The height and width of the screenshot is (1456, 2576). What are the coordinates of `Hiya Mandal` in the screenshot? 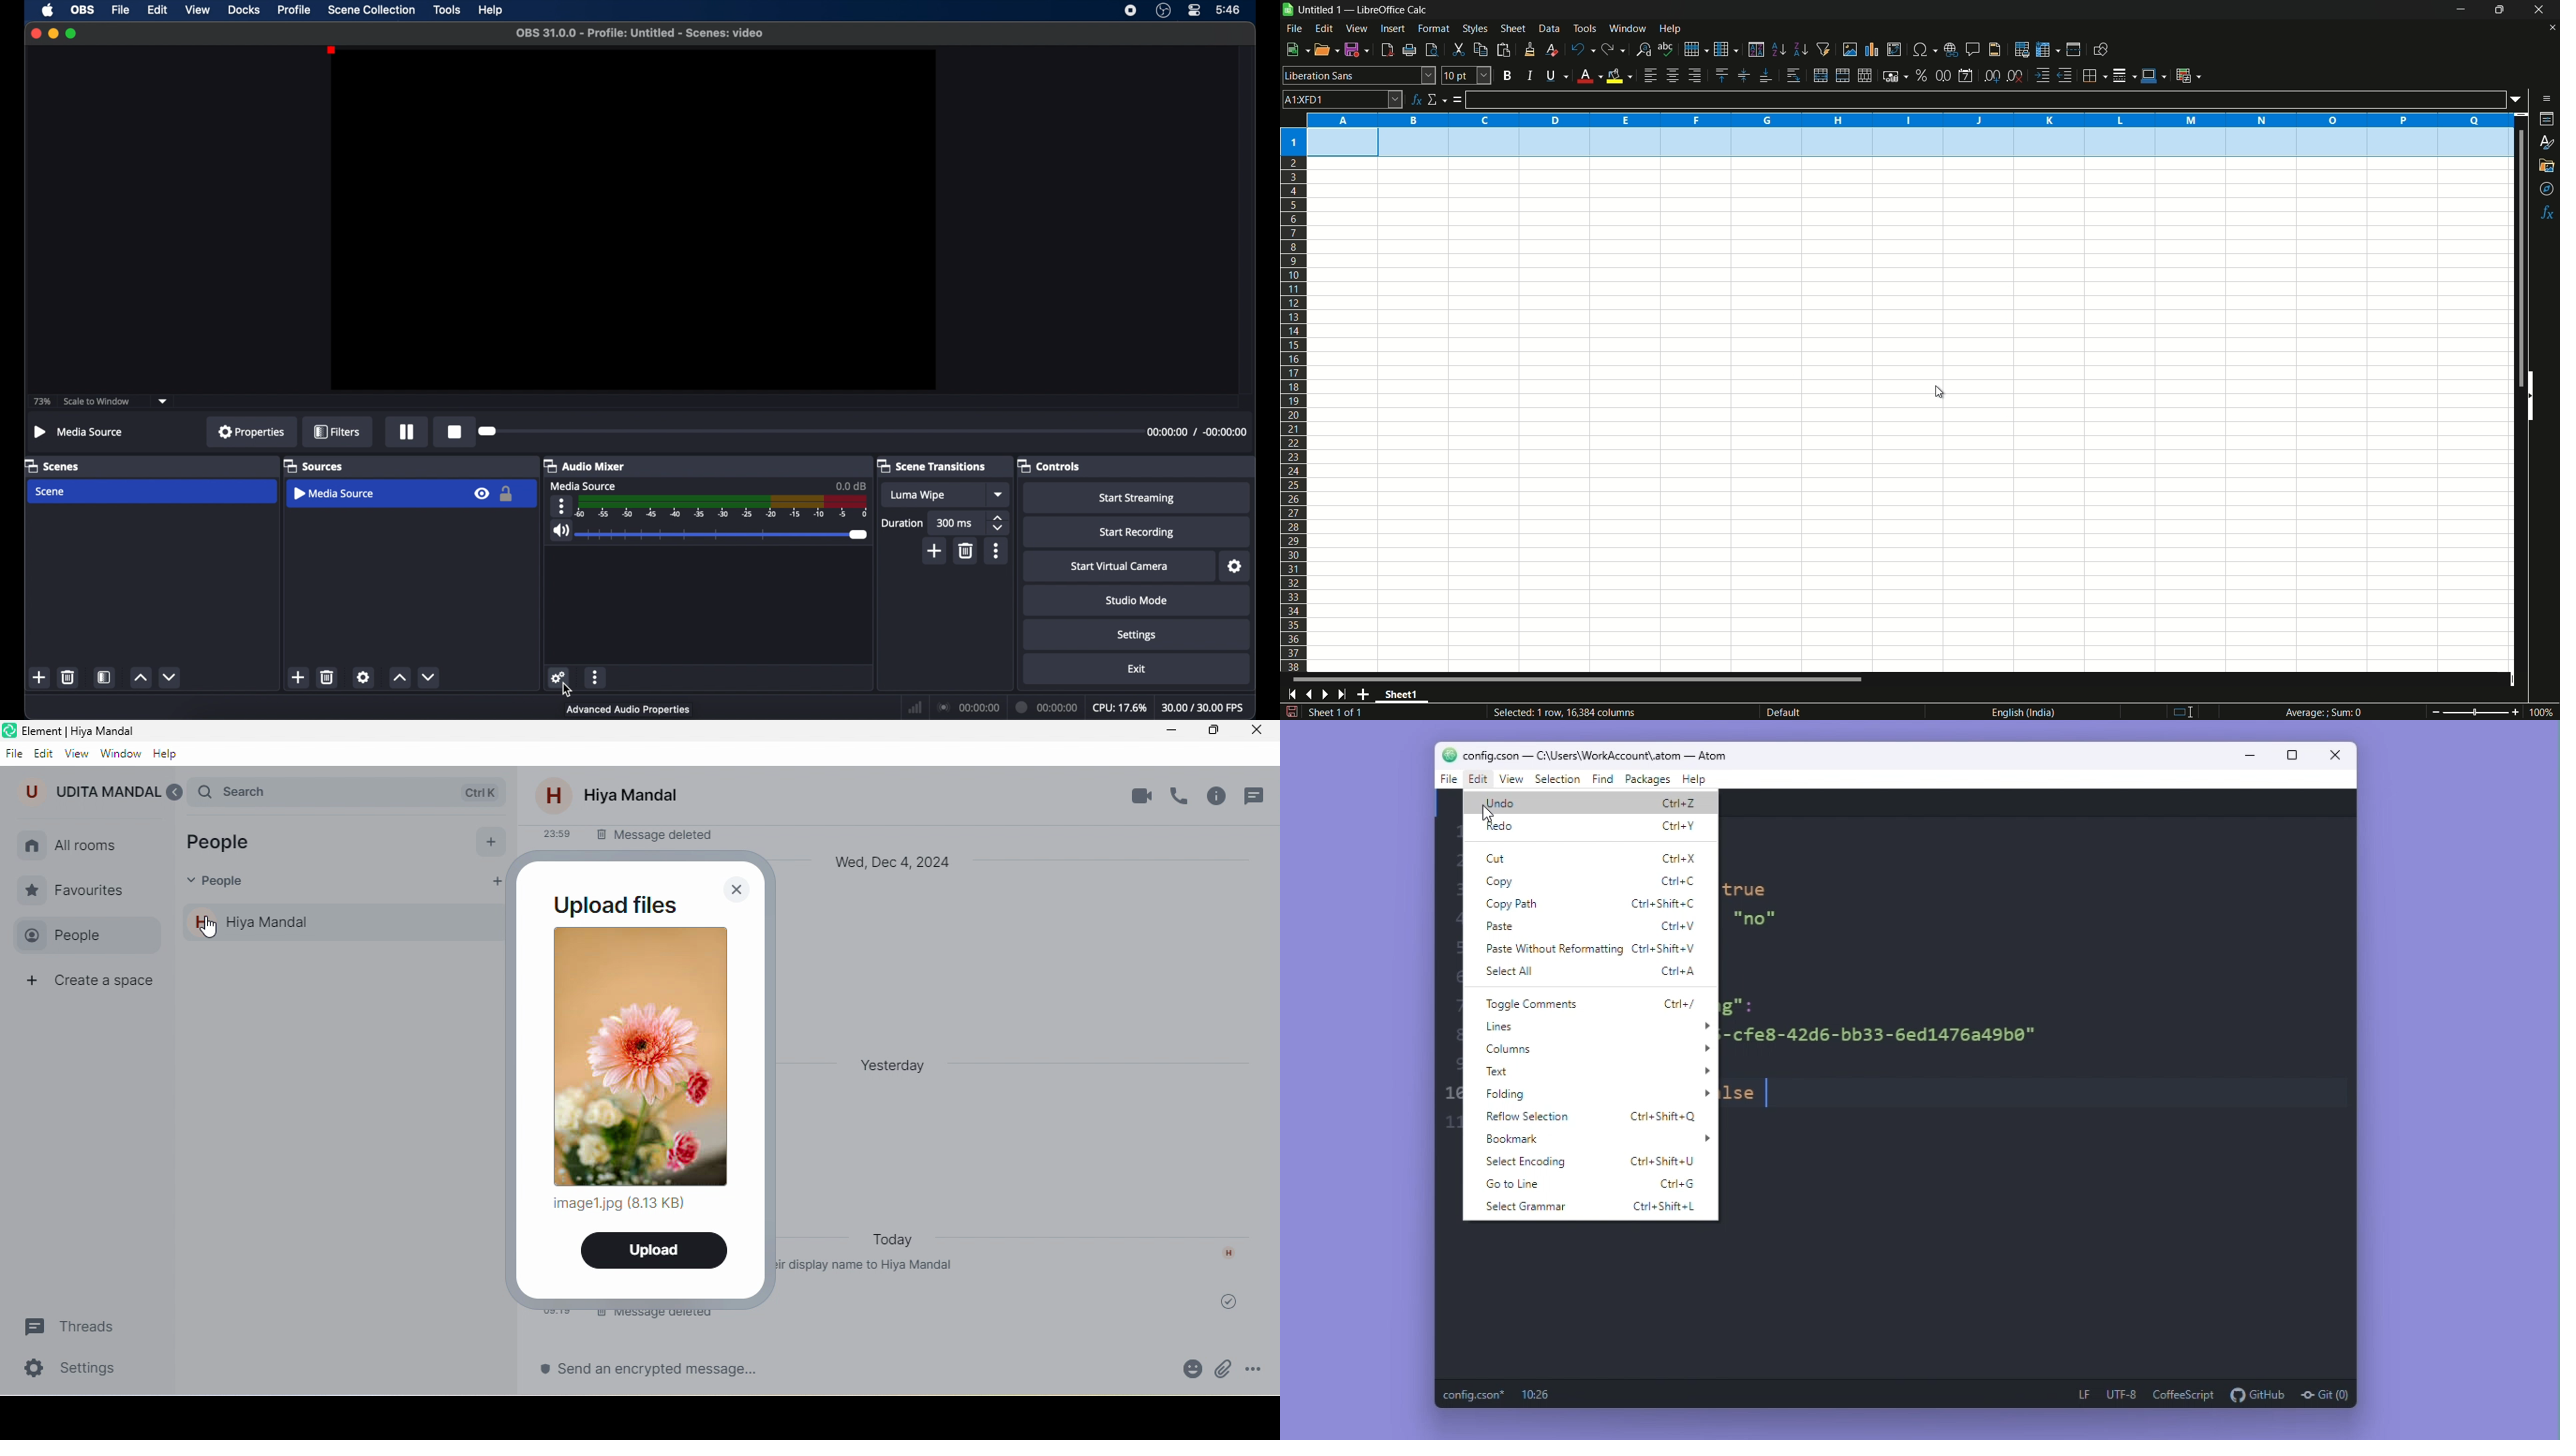 It's located at (632, 795).